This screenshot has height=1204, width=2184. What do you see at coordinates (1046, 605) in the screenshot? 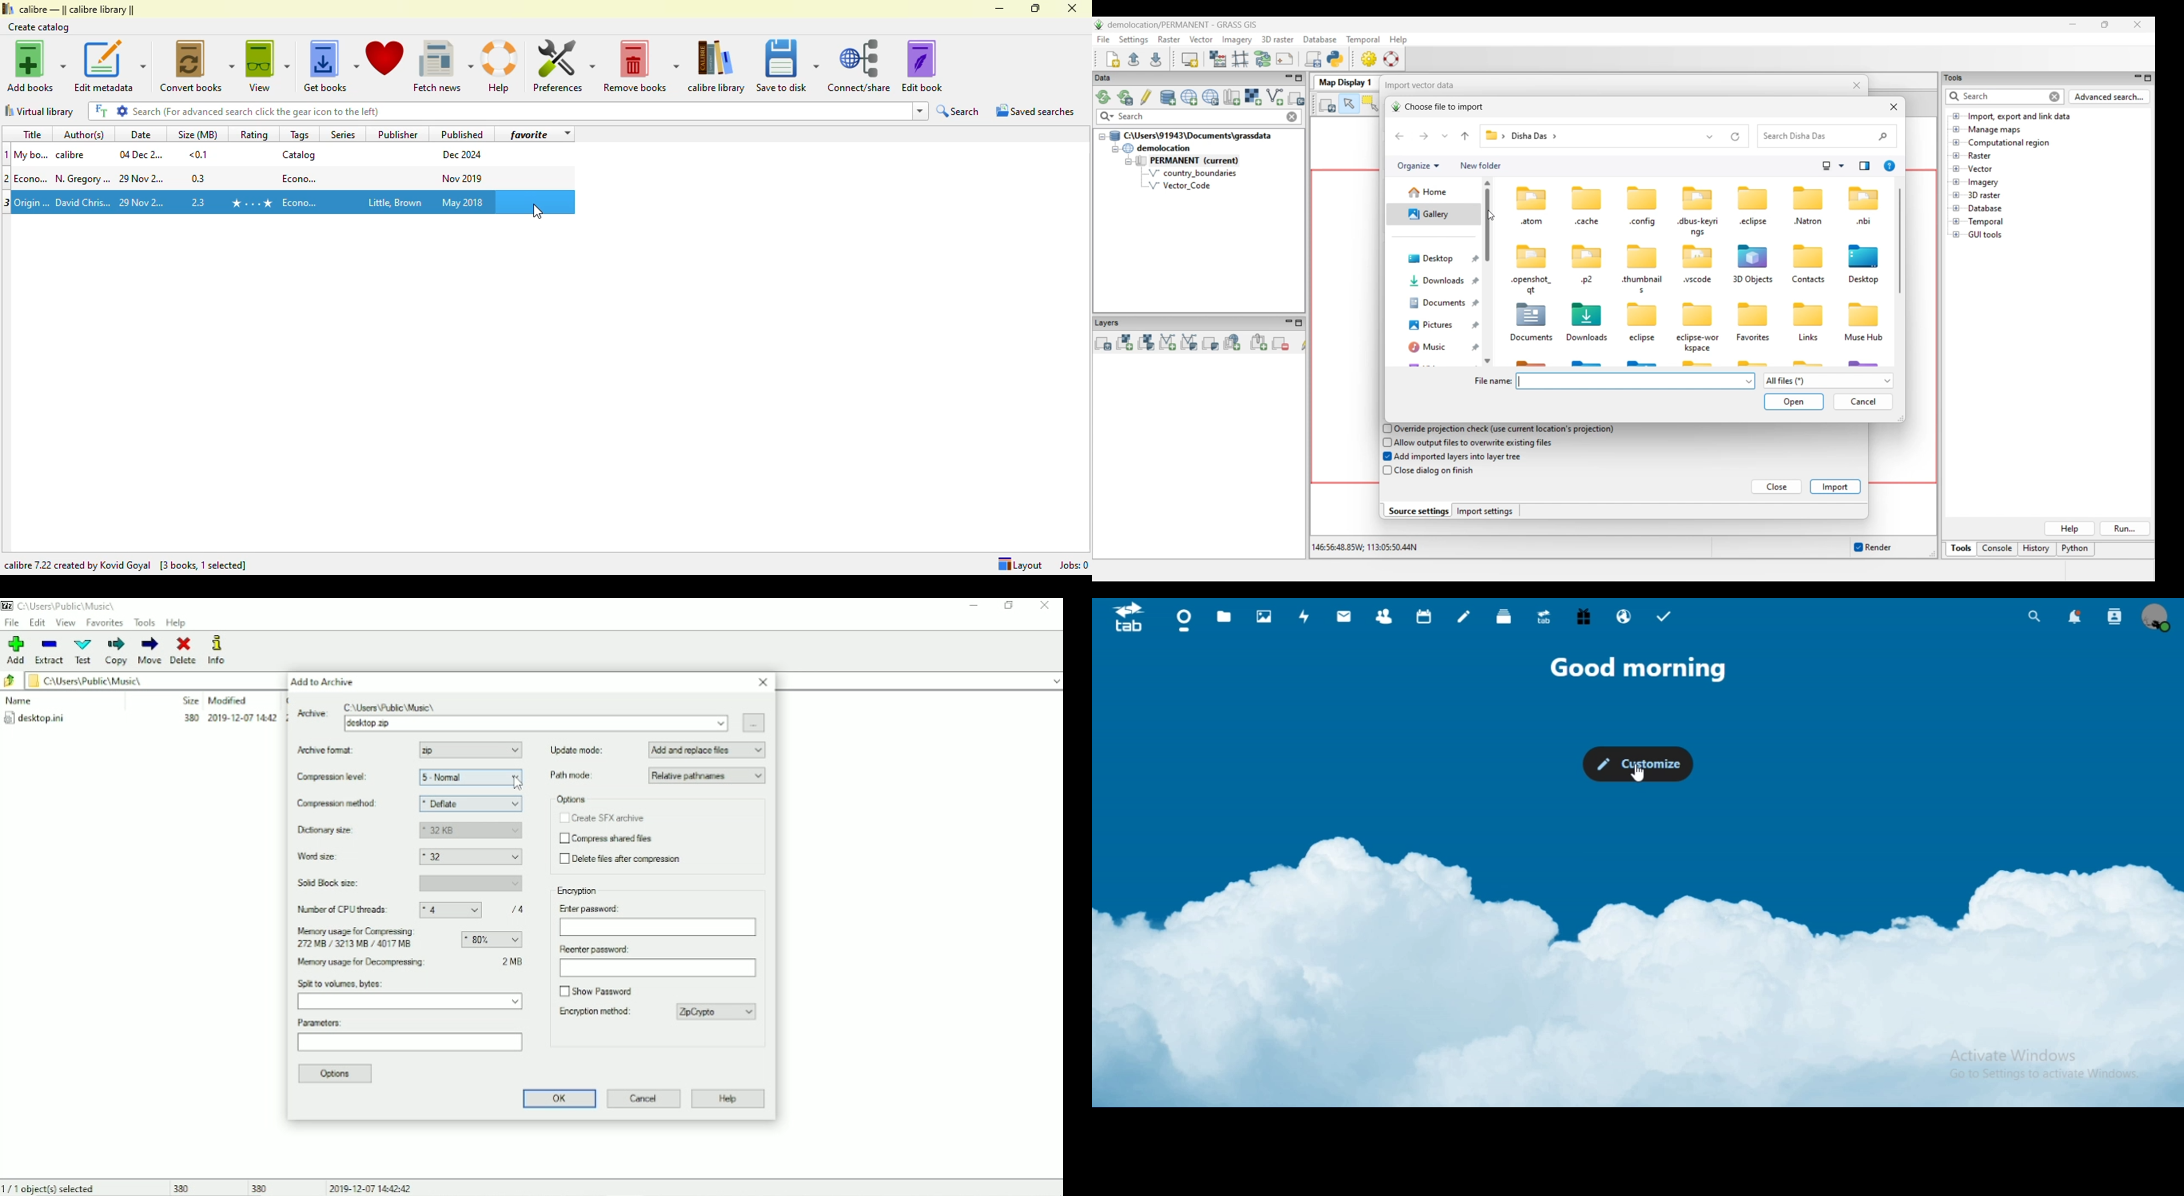
I see `Close` at bounding box center [1046, 605].